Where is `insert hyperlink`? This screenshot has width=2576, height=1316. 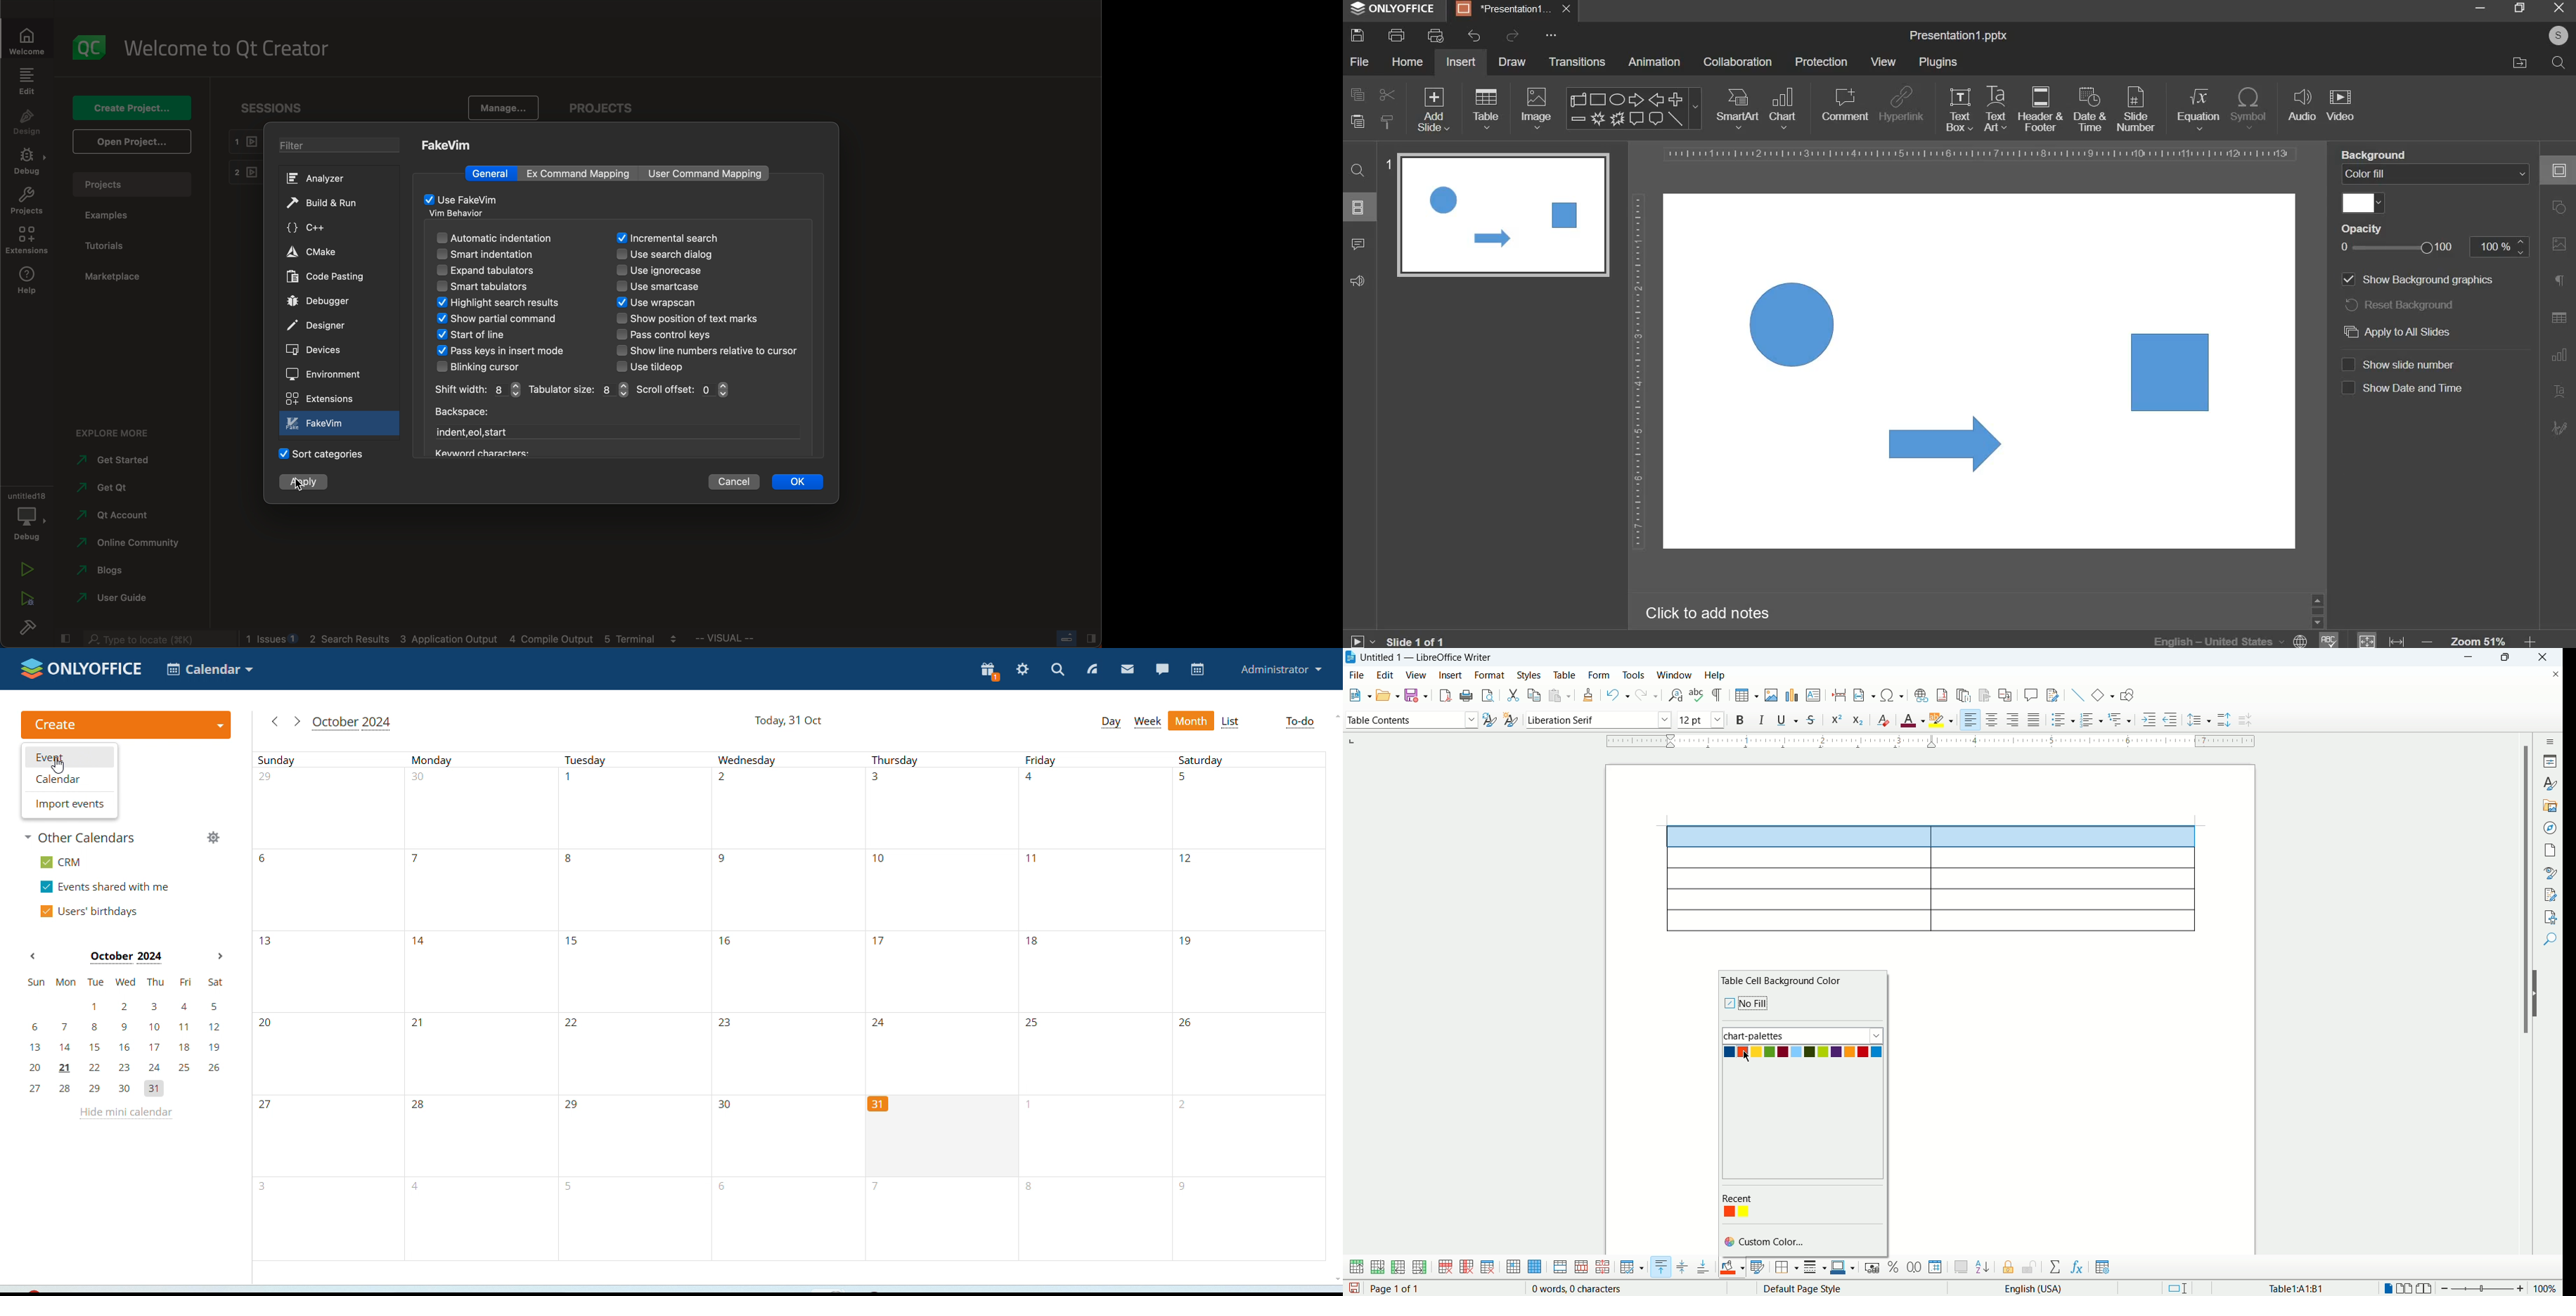 insert hyperlink is located at coordinates (1920, 694).